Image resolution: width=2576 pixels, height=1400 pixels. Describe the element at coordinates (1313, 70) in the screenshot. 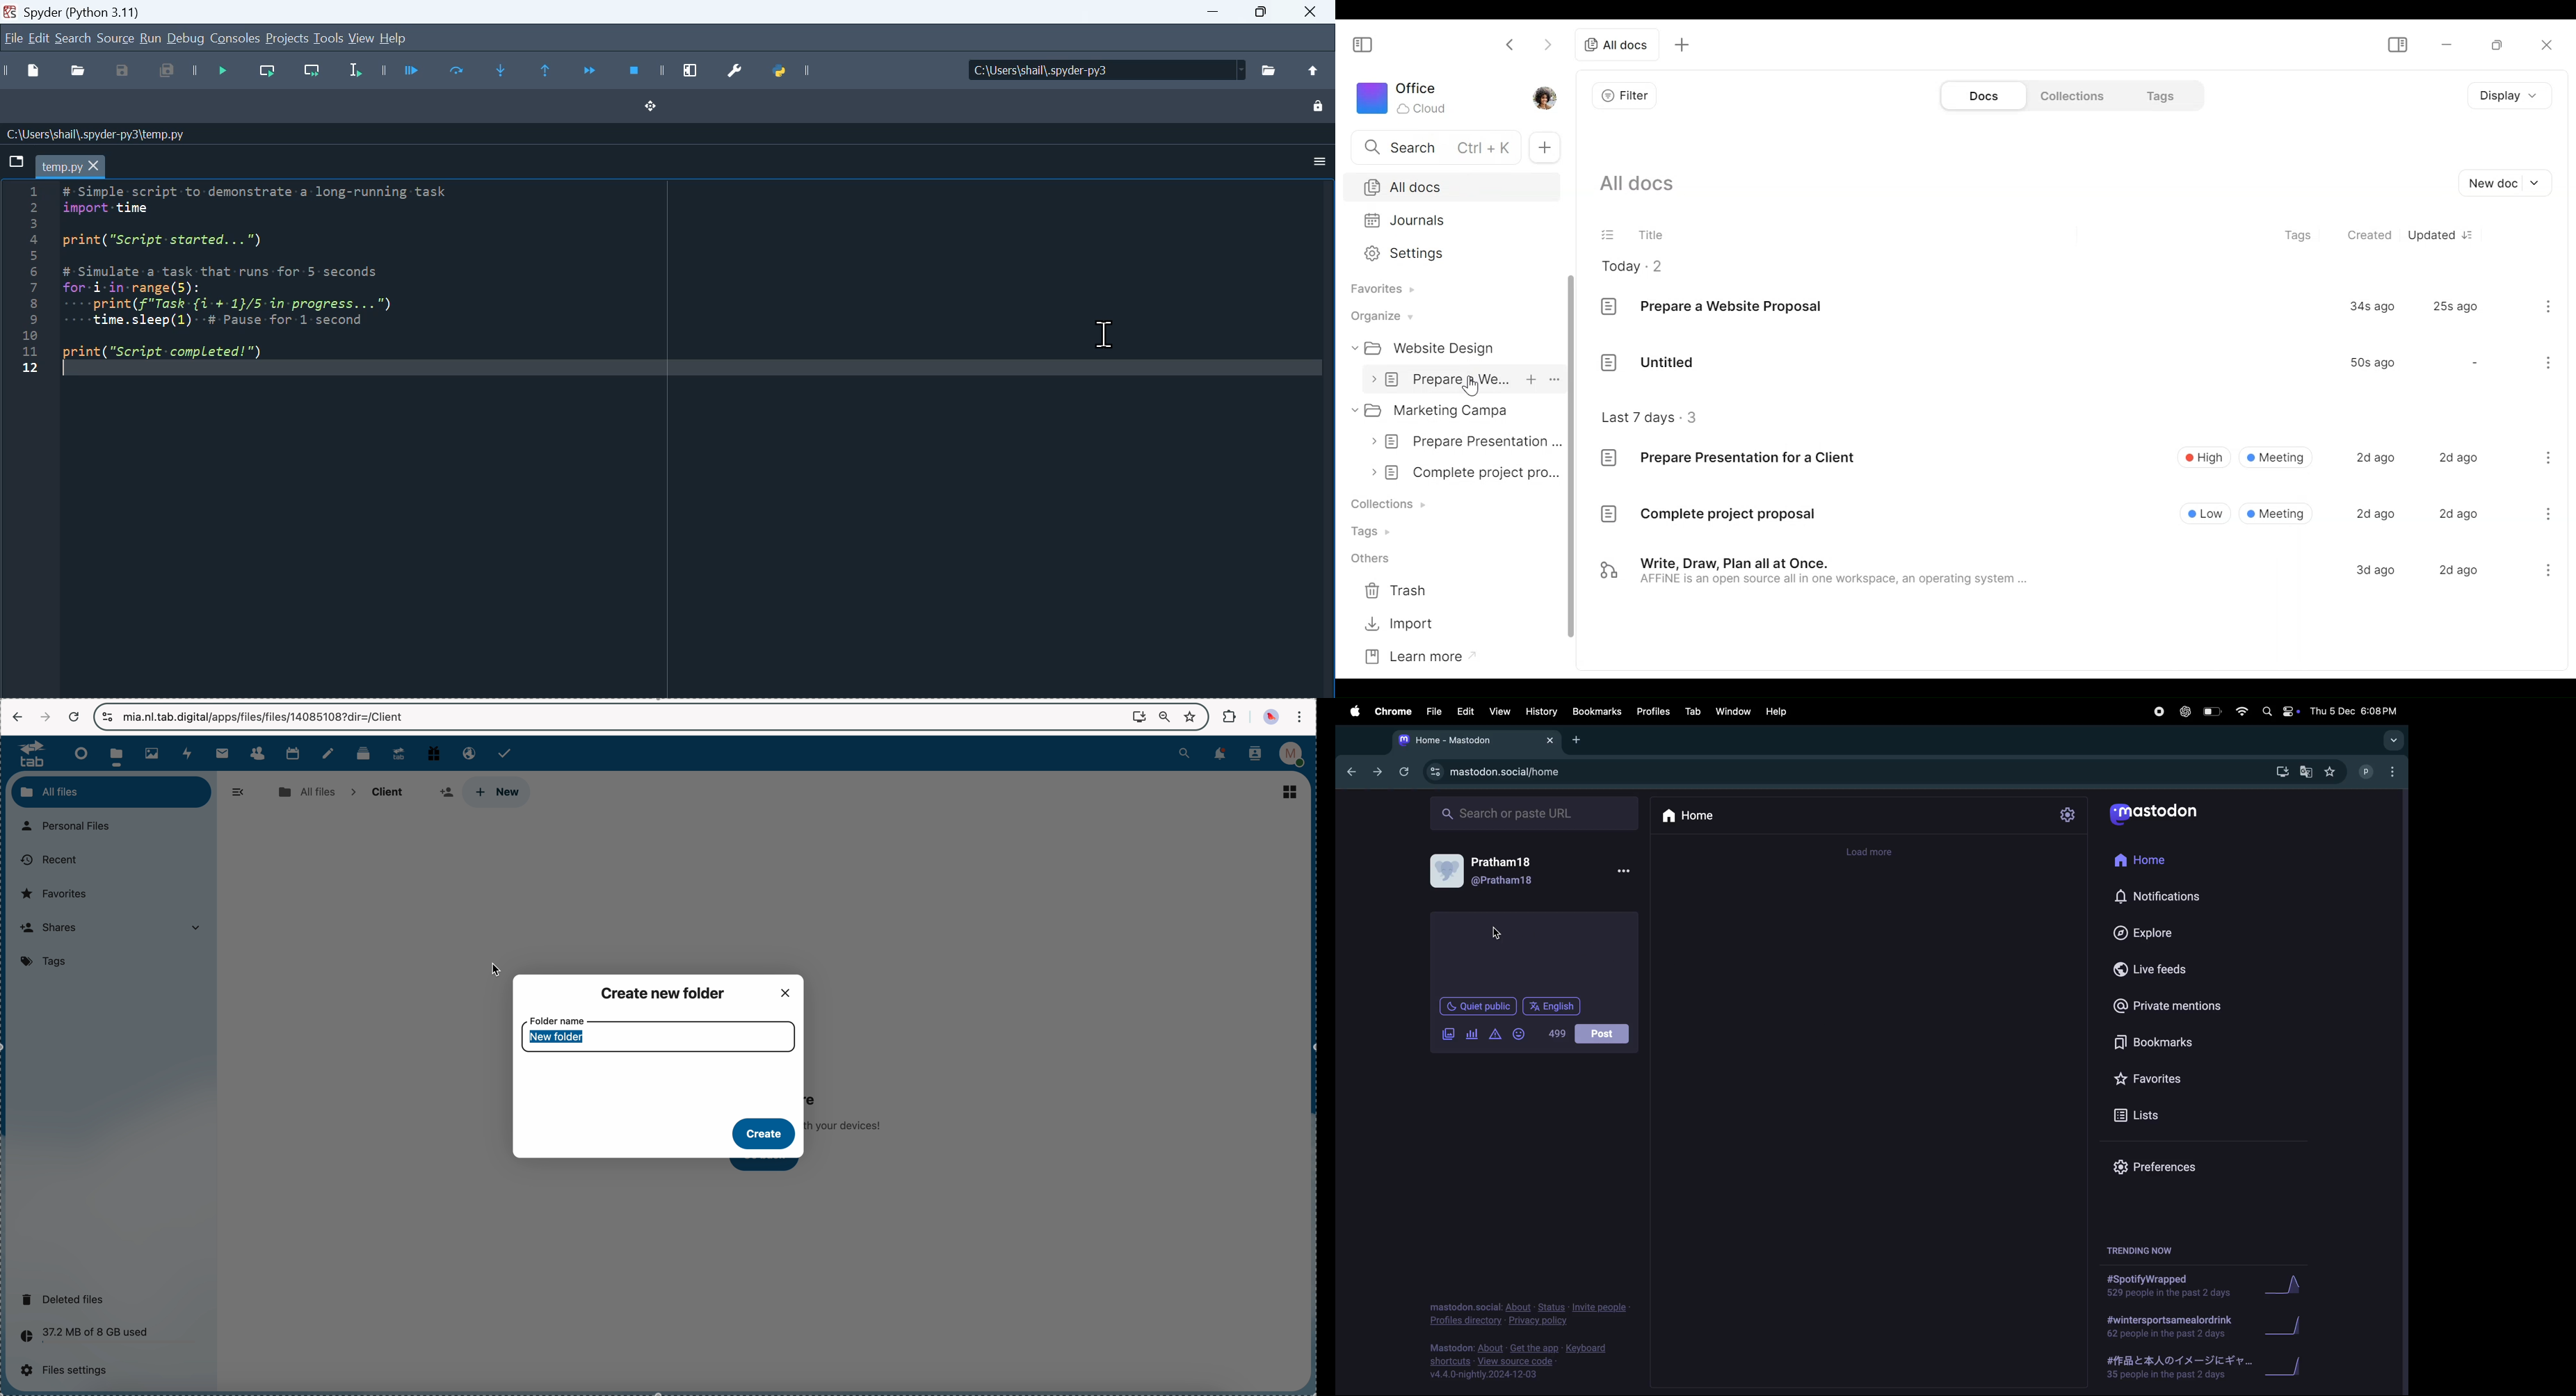

I see `Up to` at that location.